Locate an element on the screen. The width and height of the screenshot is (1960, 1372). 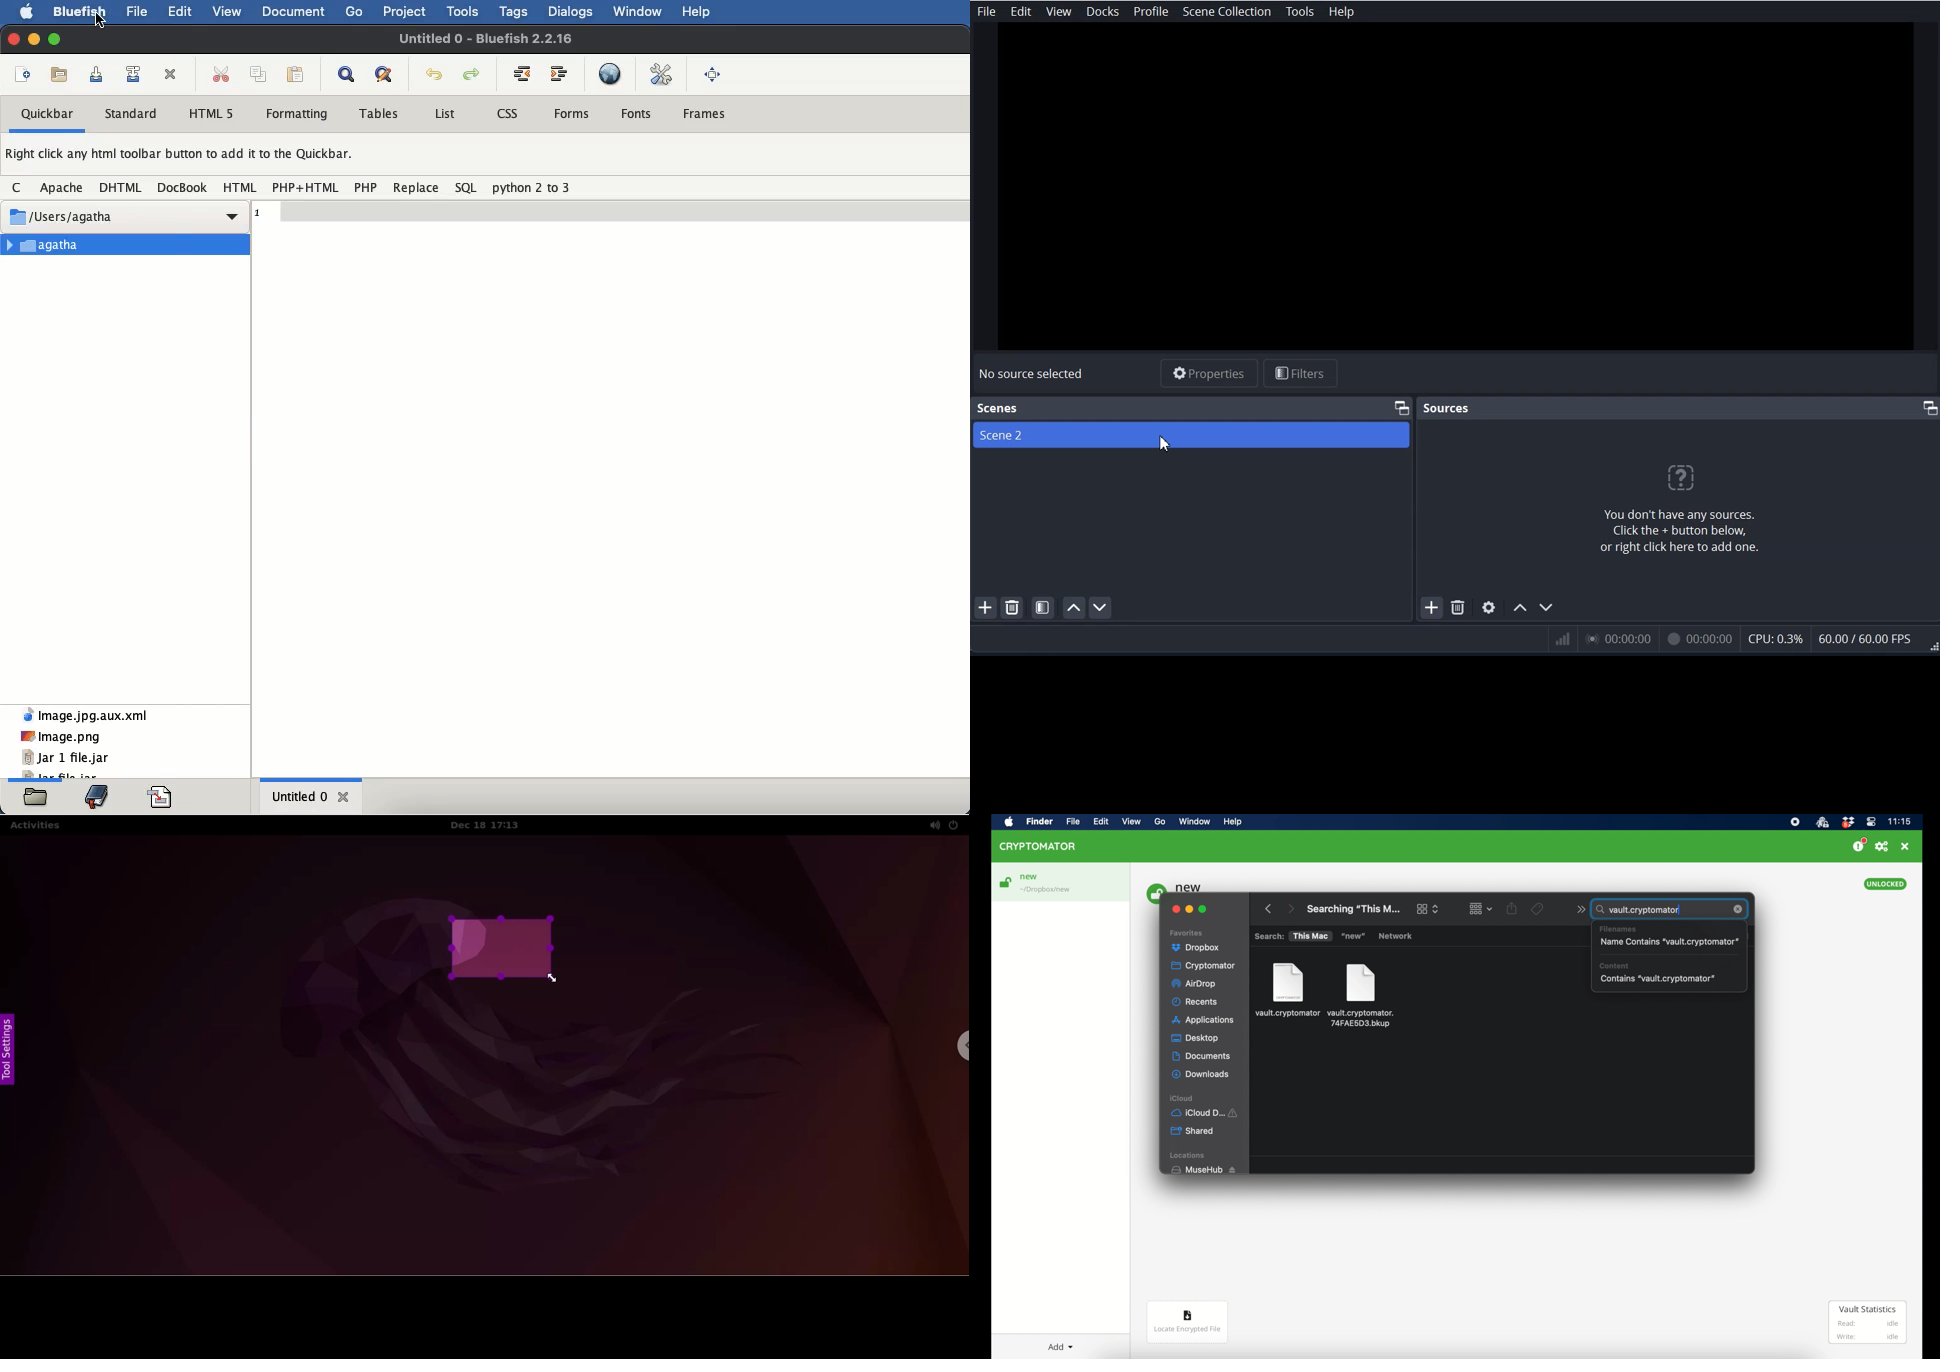
save current file is located at coordinates (101, 75).